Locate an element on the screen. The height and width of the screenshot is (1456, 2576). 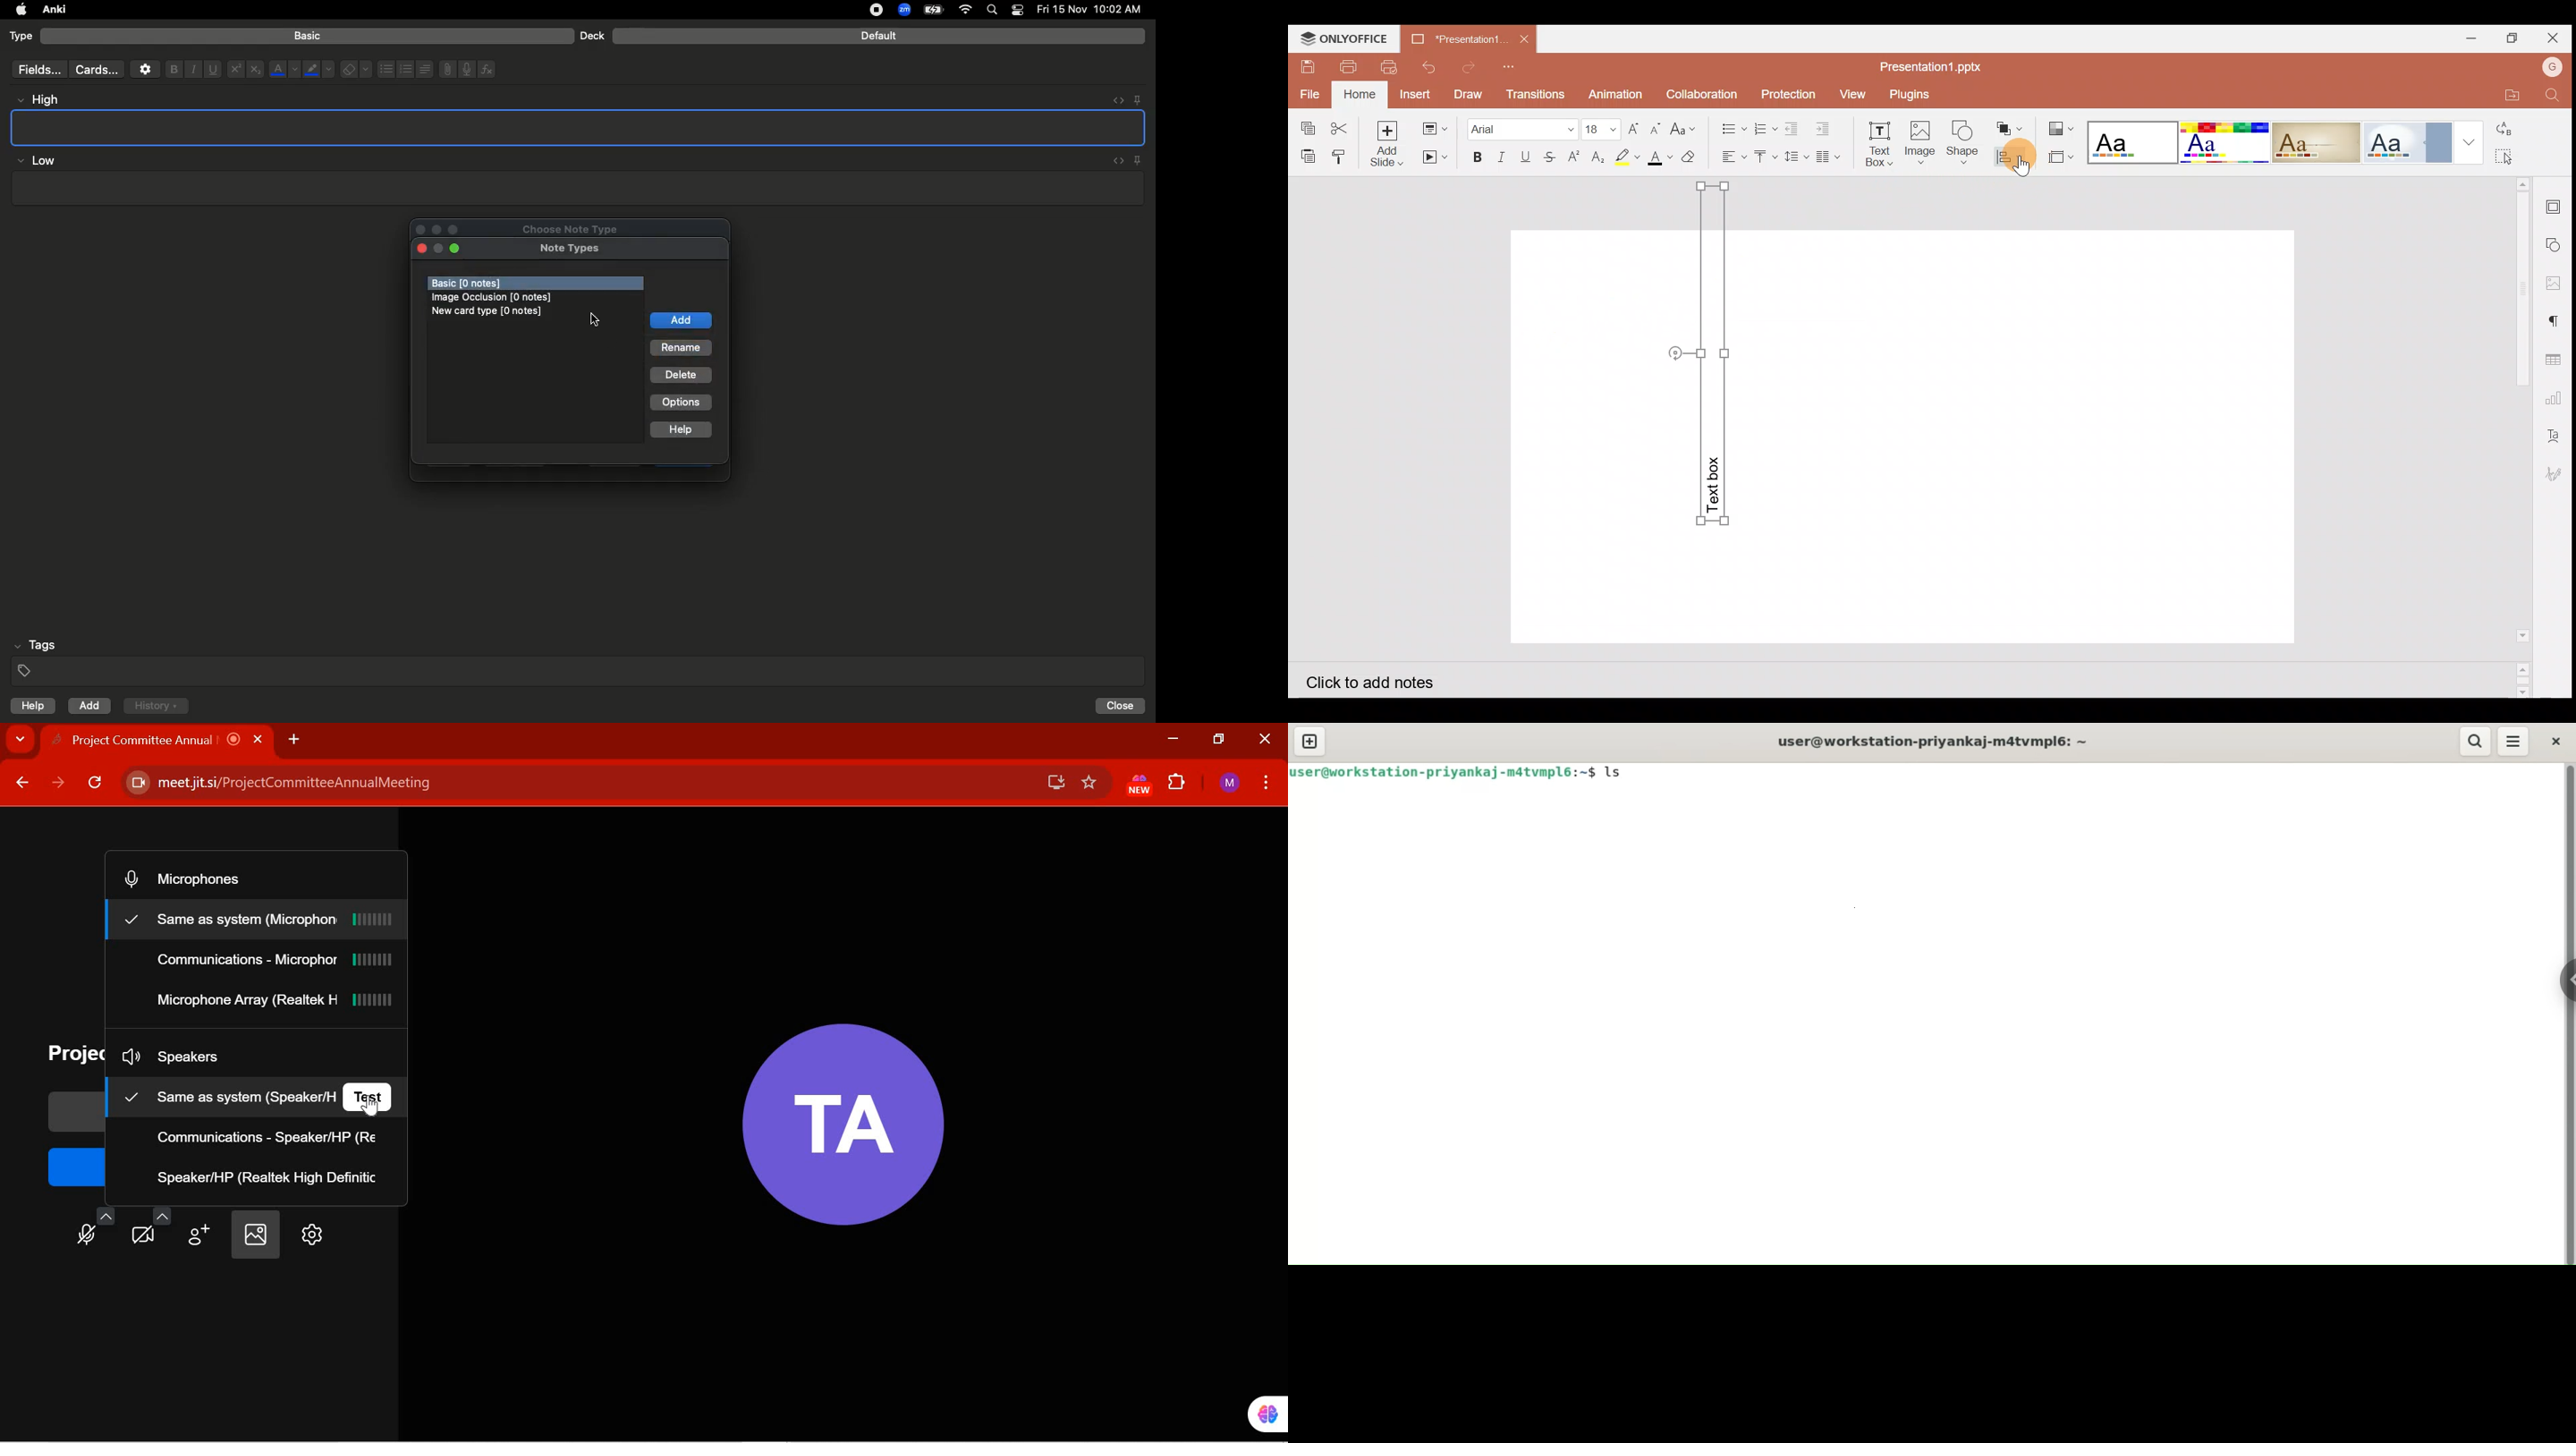
Copy style is located at coordinates (1344, 153).